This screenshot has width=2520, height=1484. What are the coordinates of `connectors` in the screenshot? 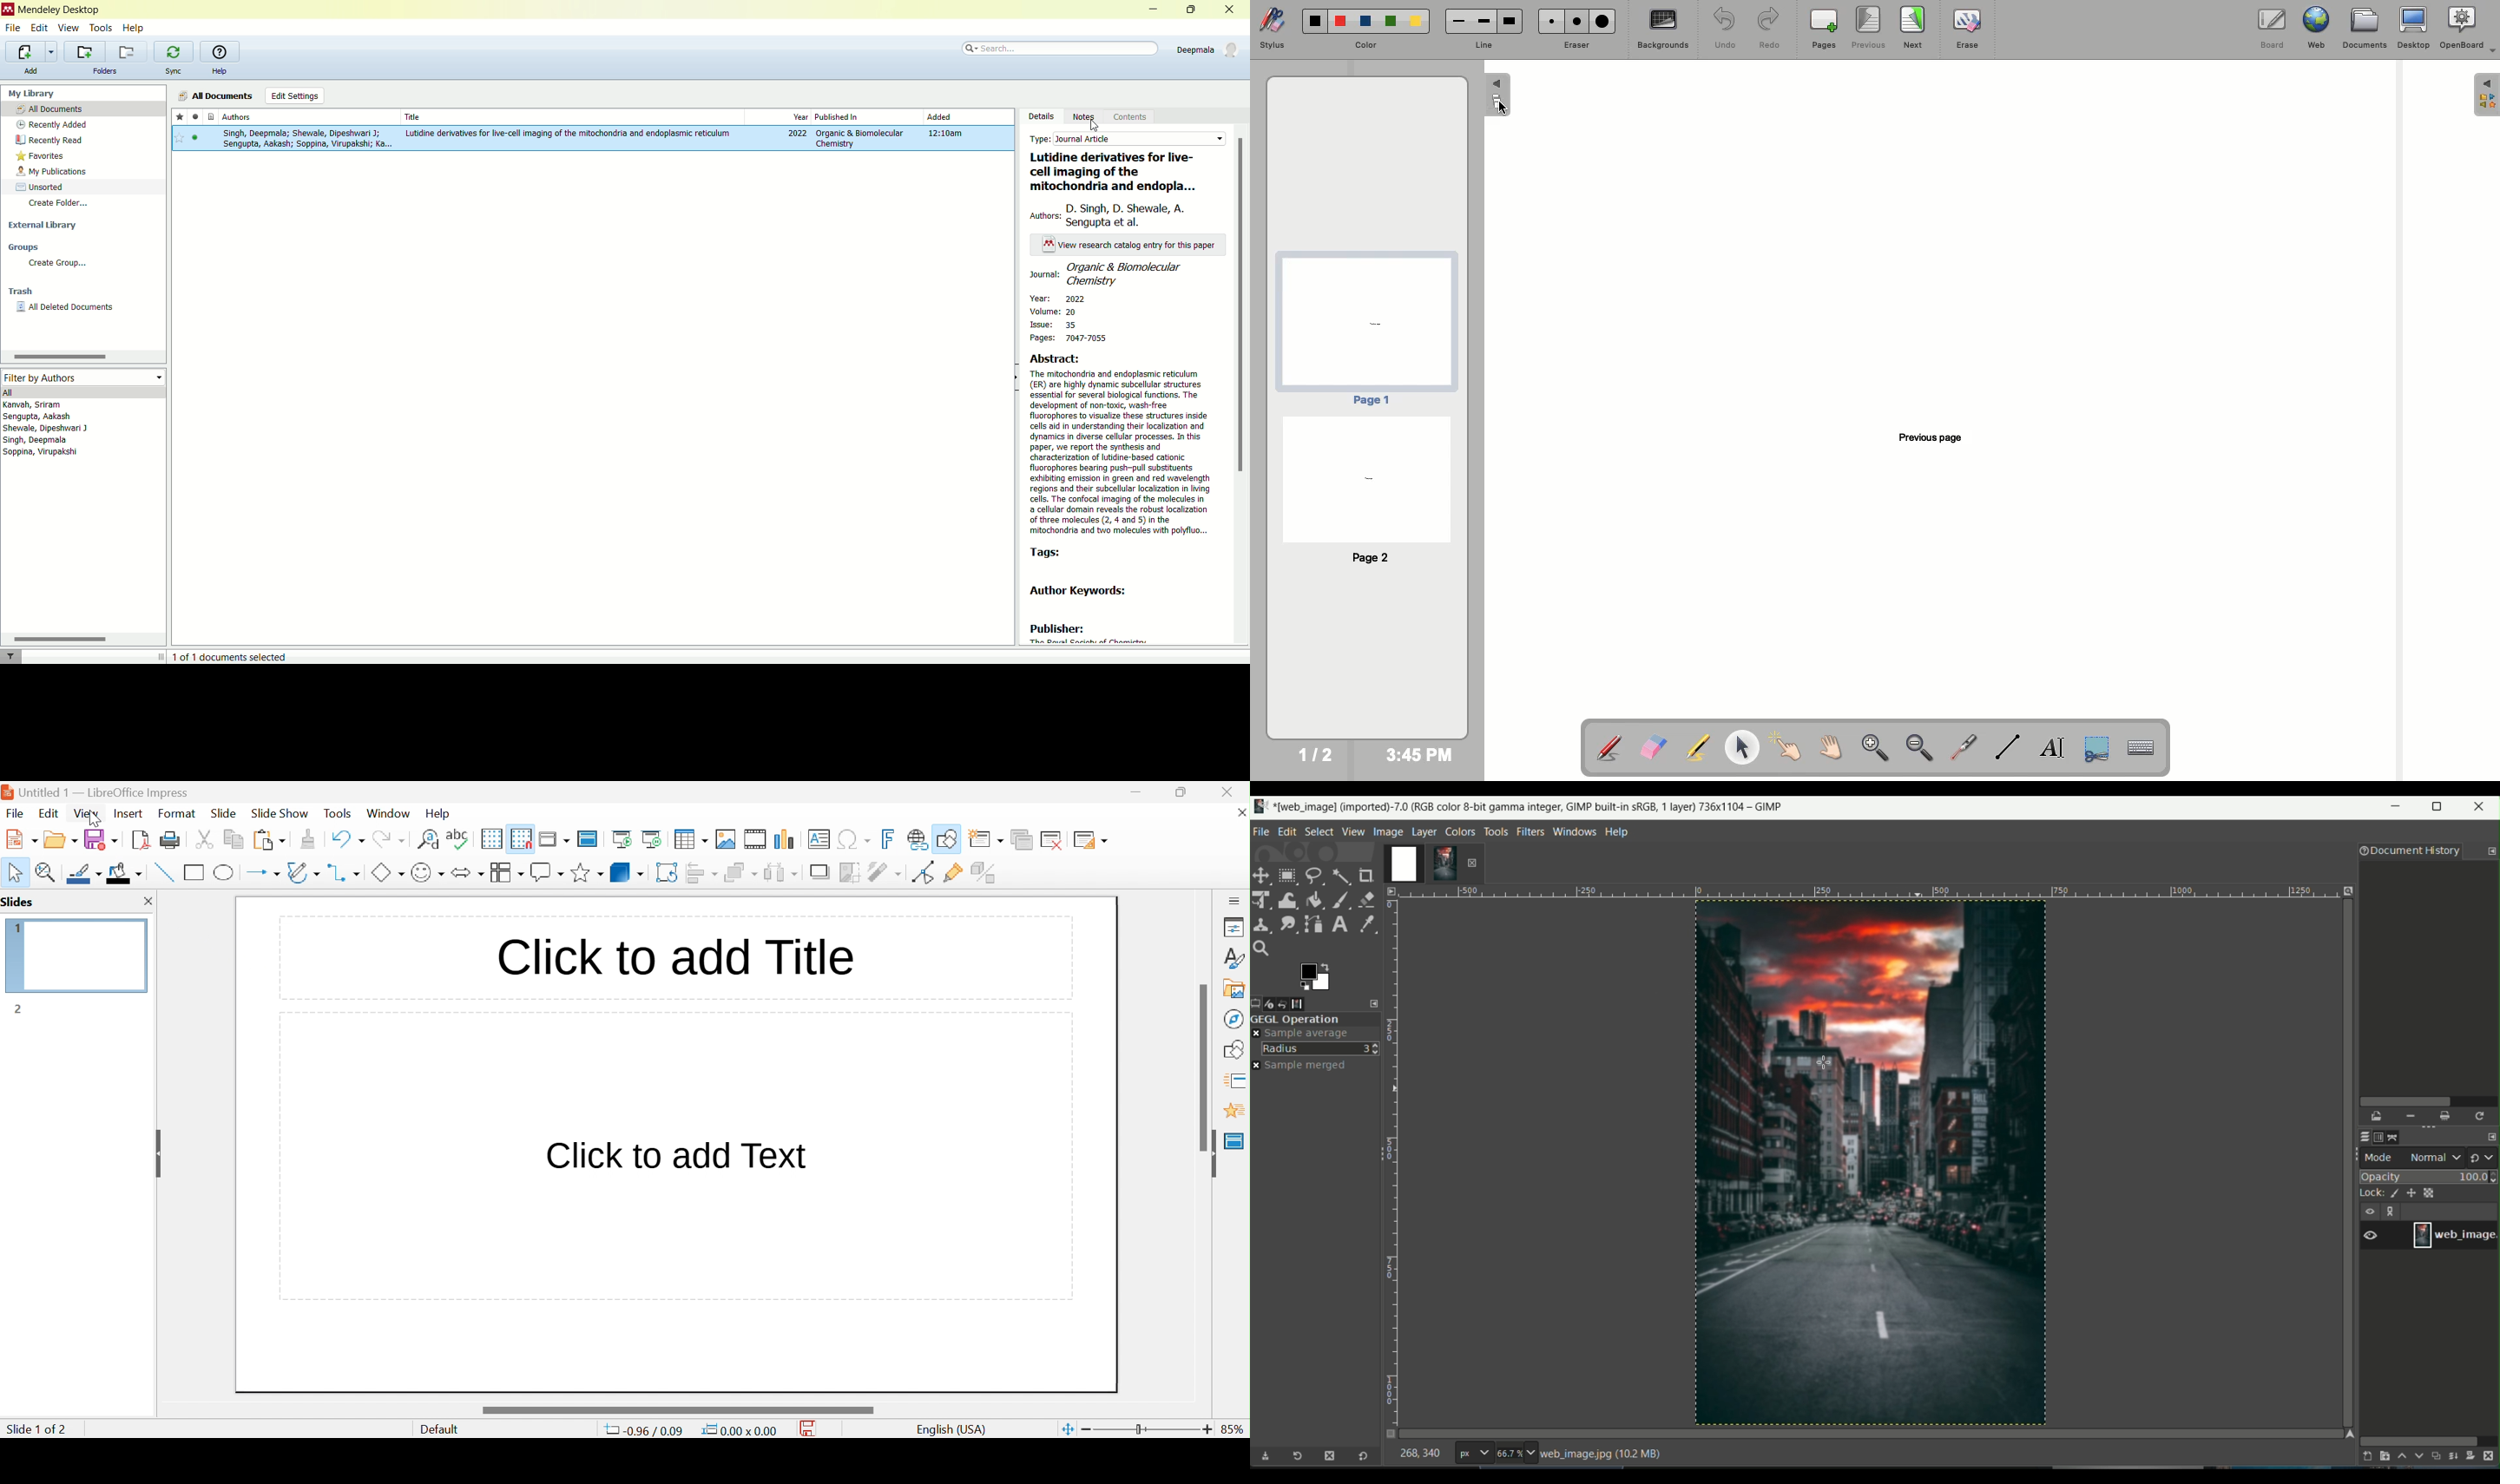 It's located at (344, 872).